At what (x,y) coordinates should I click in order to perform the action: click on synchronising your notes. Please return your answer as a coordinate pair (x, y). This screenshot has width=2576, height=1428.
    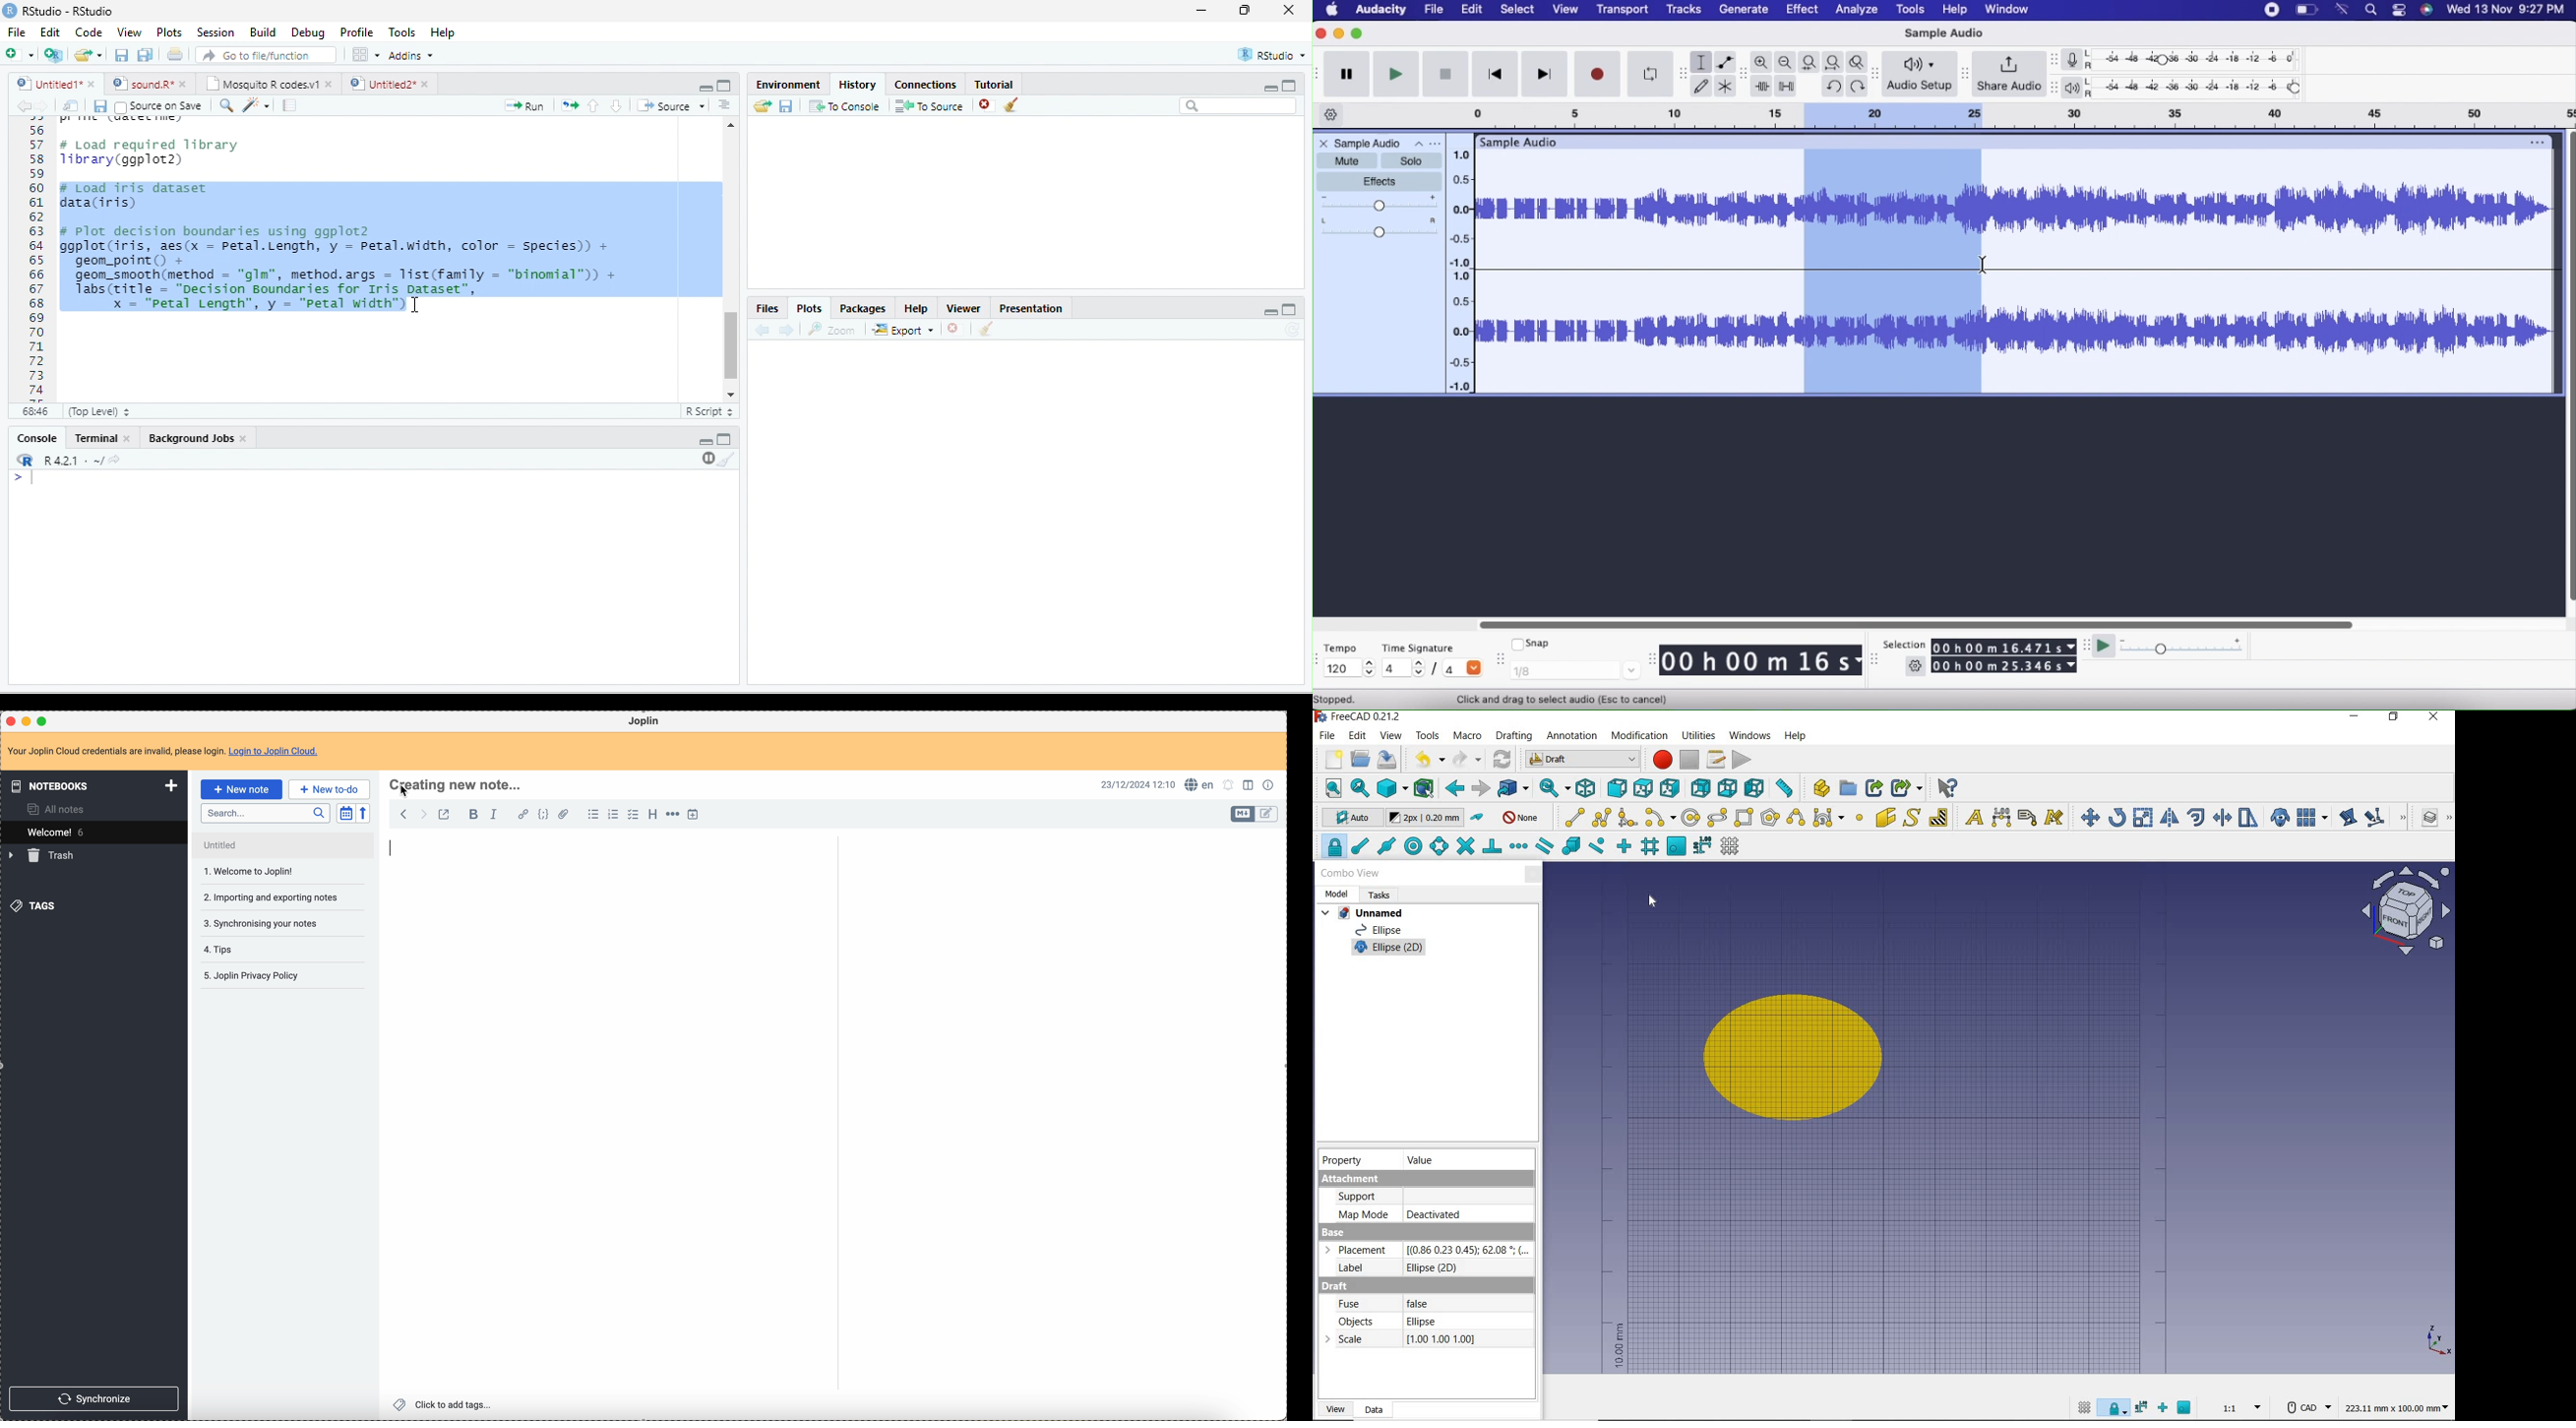
    Looking at the image, I should click on (266, 897).